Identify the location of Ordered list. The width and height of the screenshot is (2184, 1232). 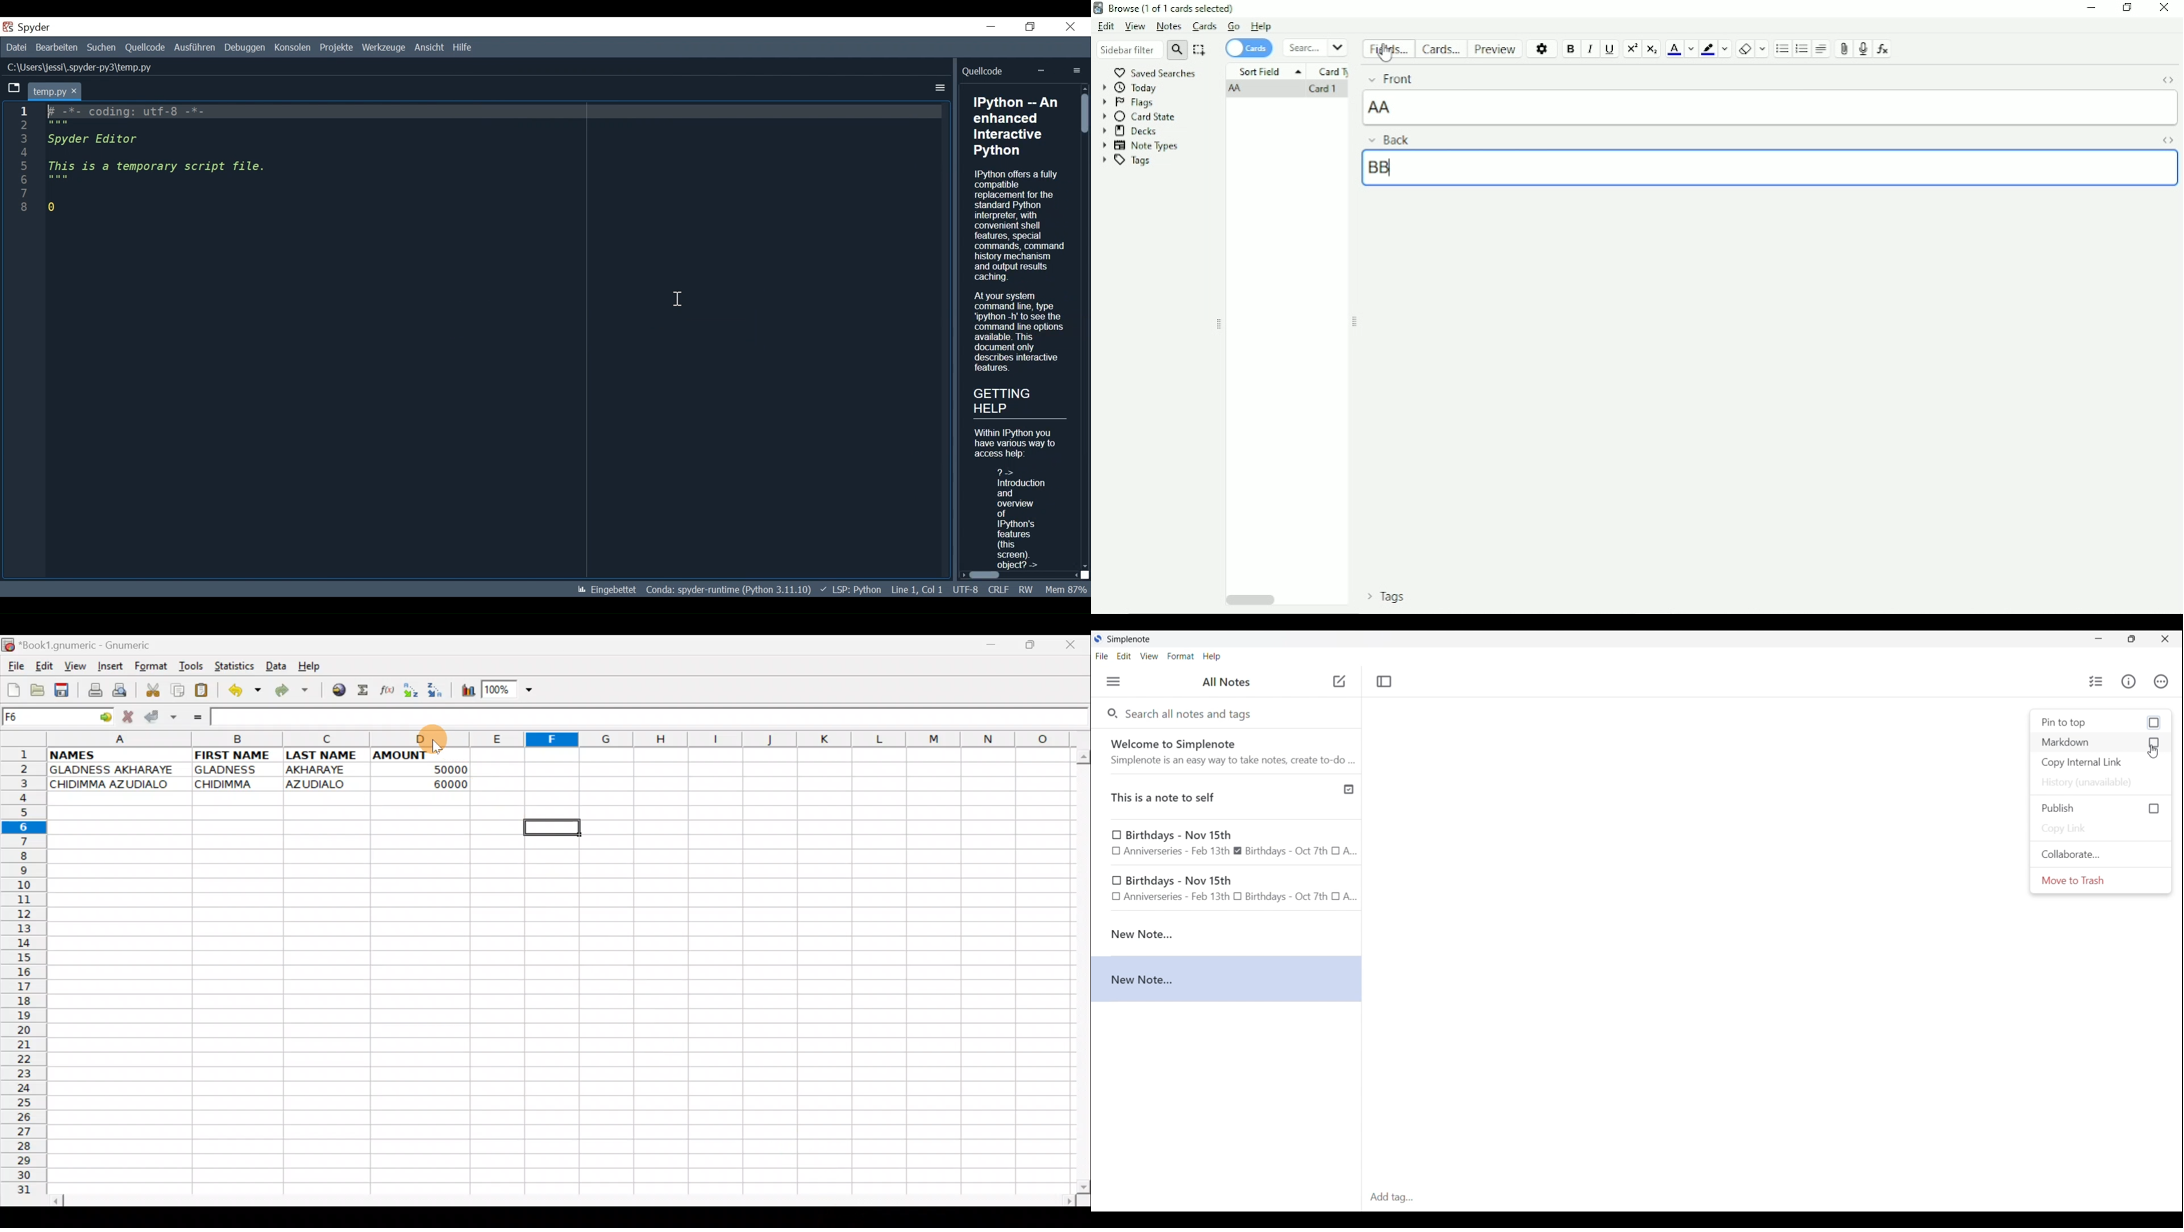
(1802, 49).